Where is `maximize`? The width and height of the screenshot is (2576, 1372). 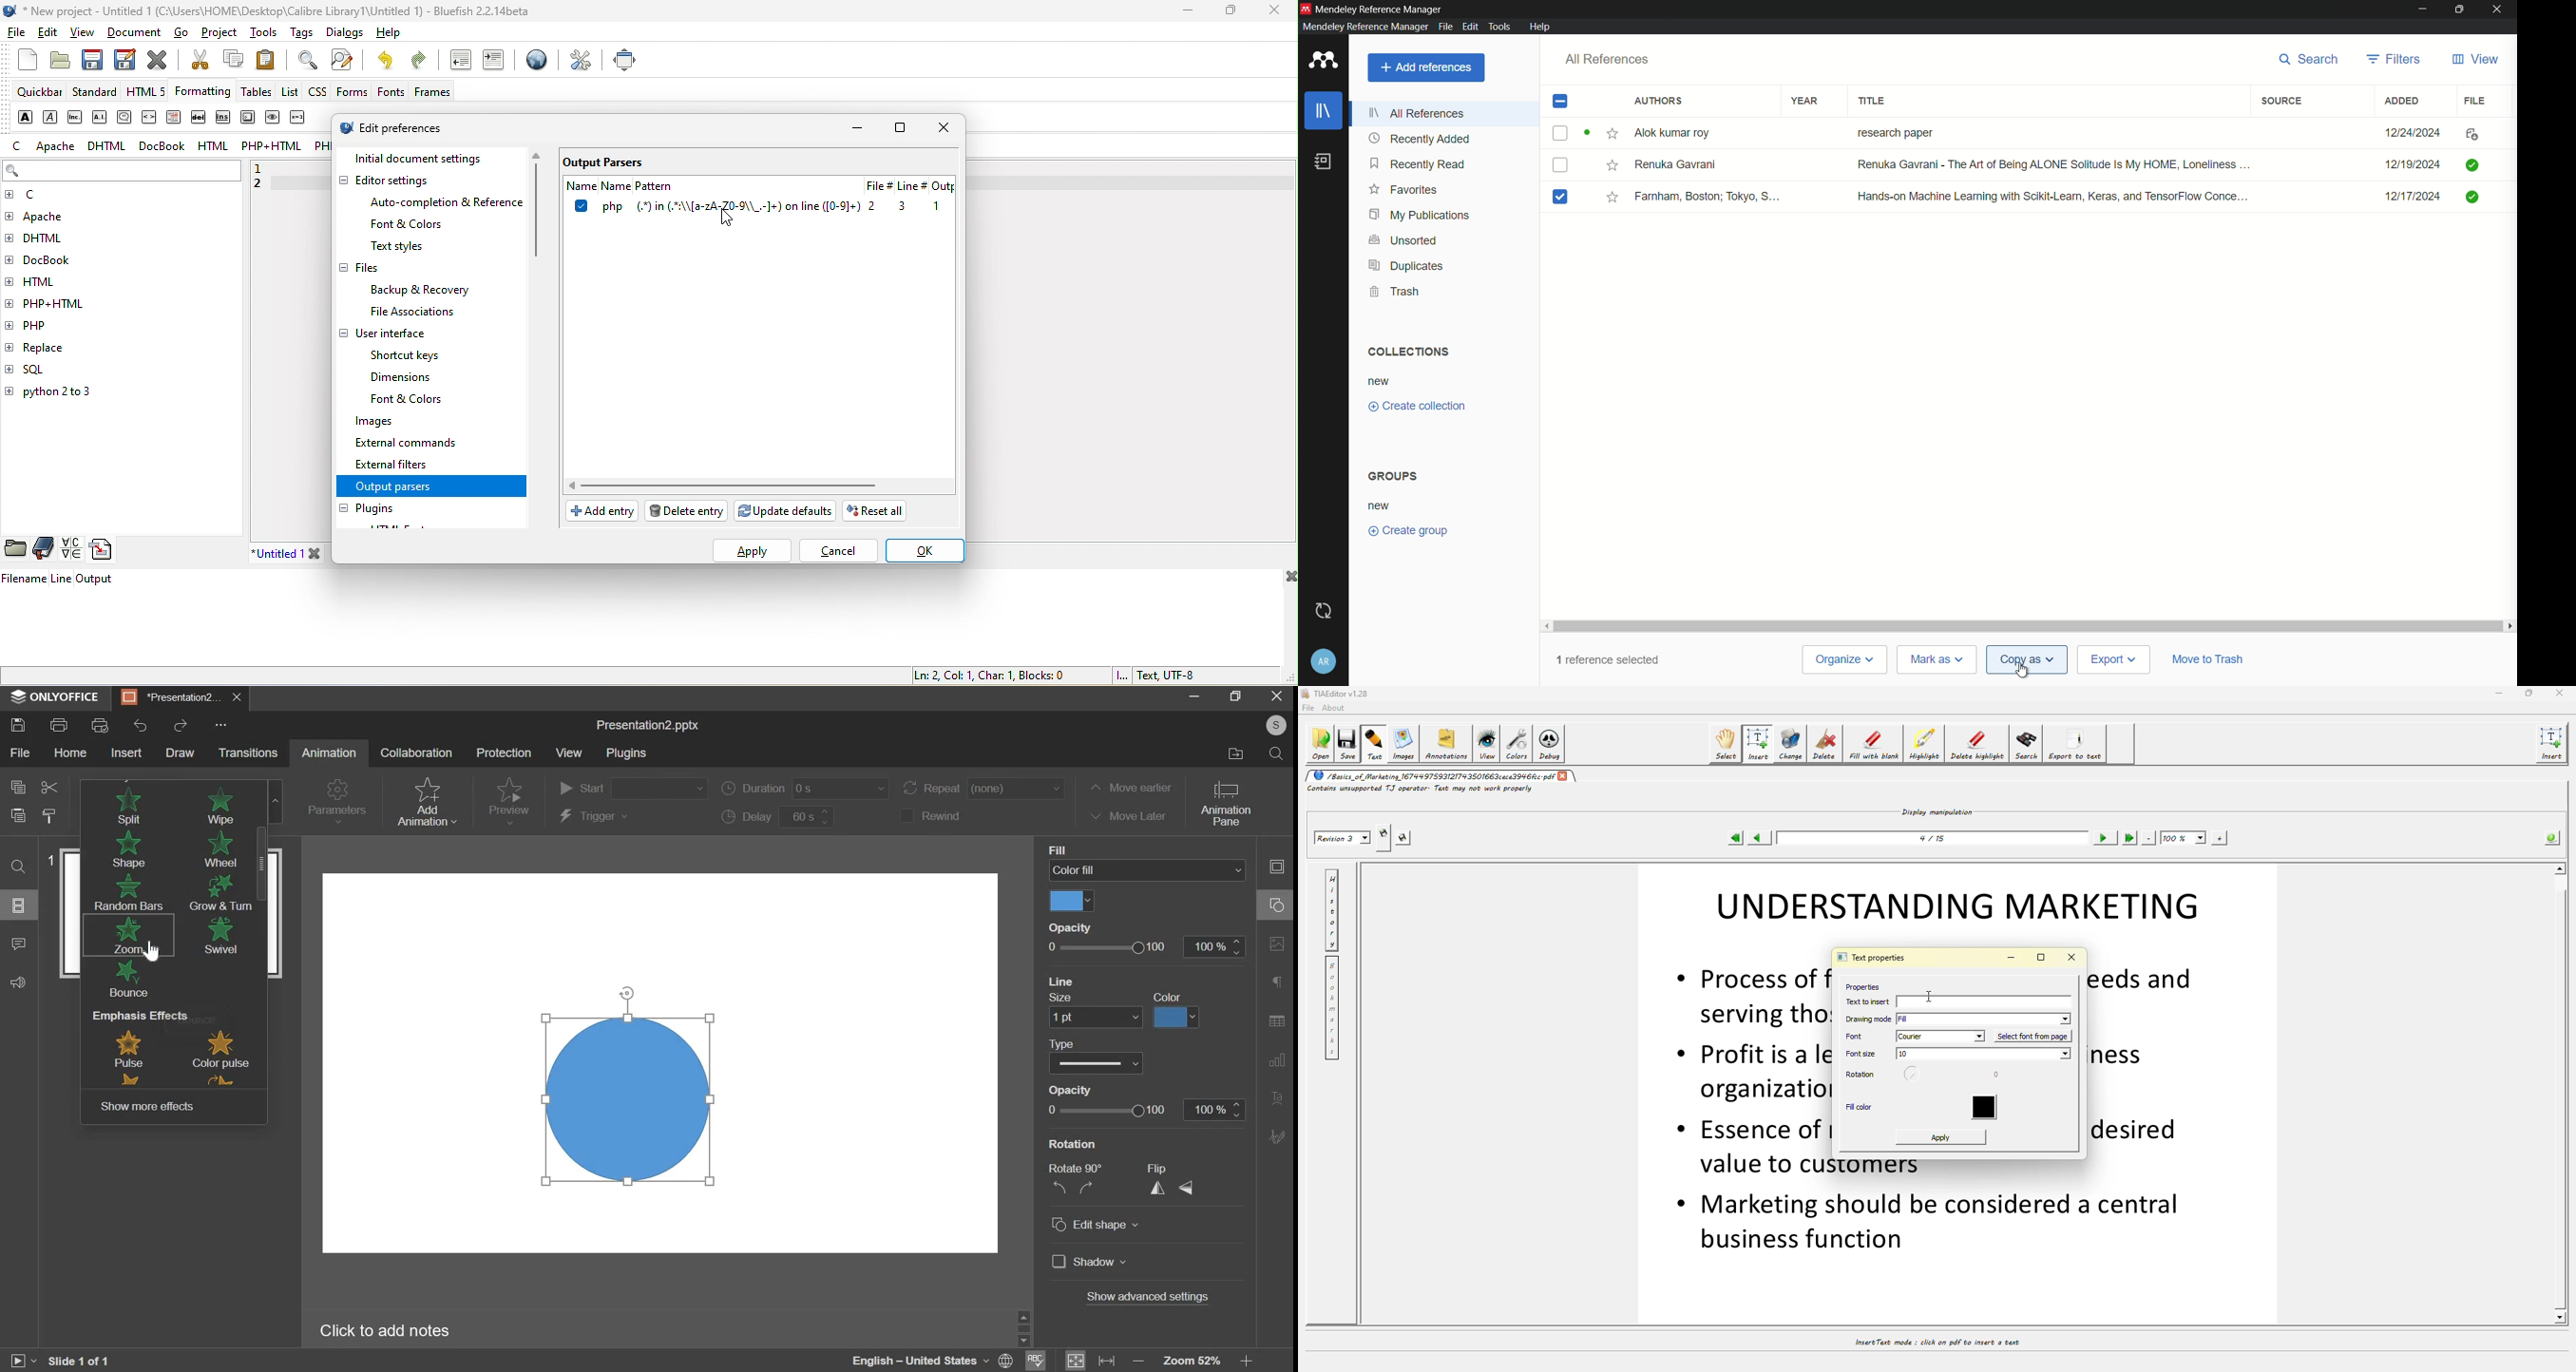
maximize is located at coordinates (1239, 696).